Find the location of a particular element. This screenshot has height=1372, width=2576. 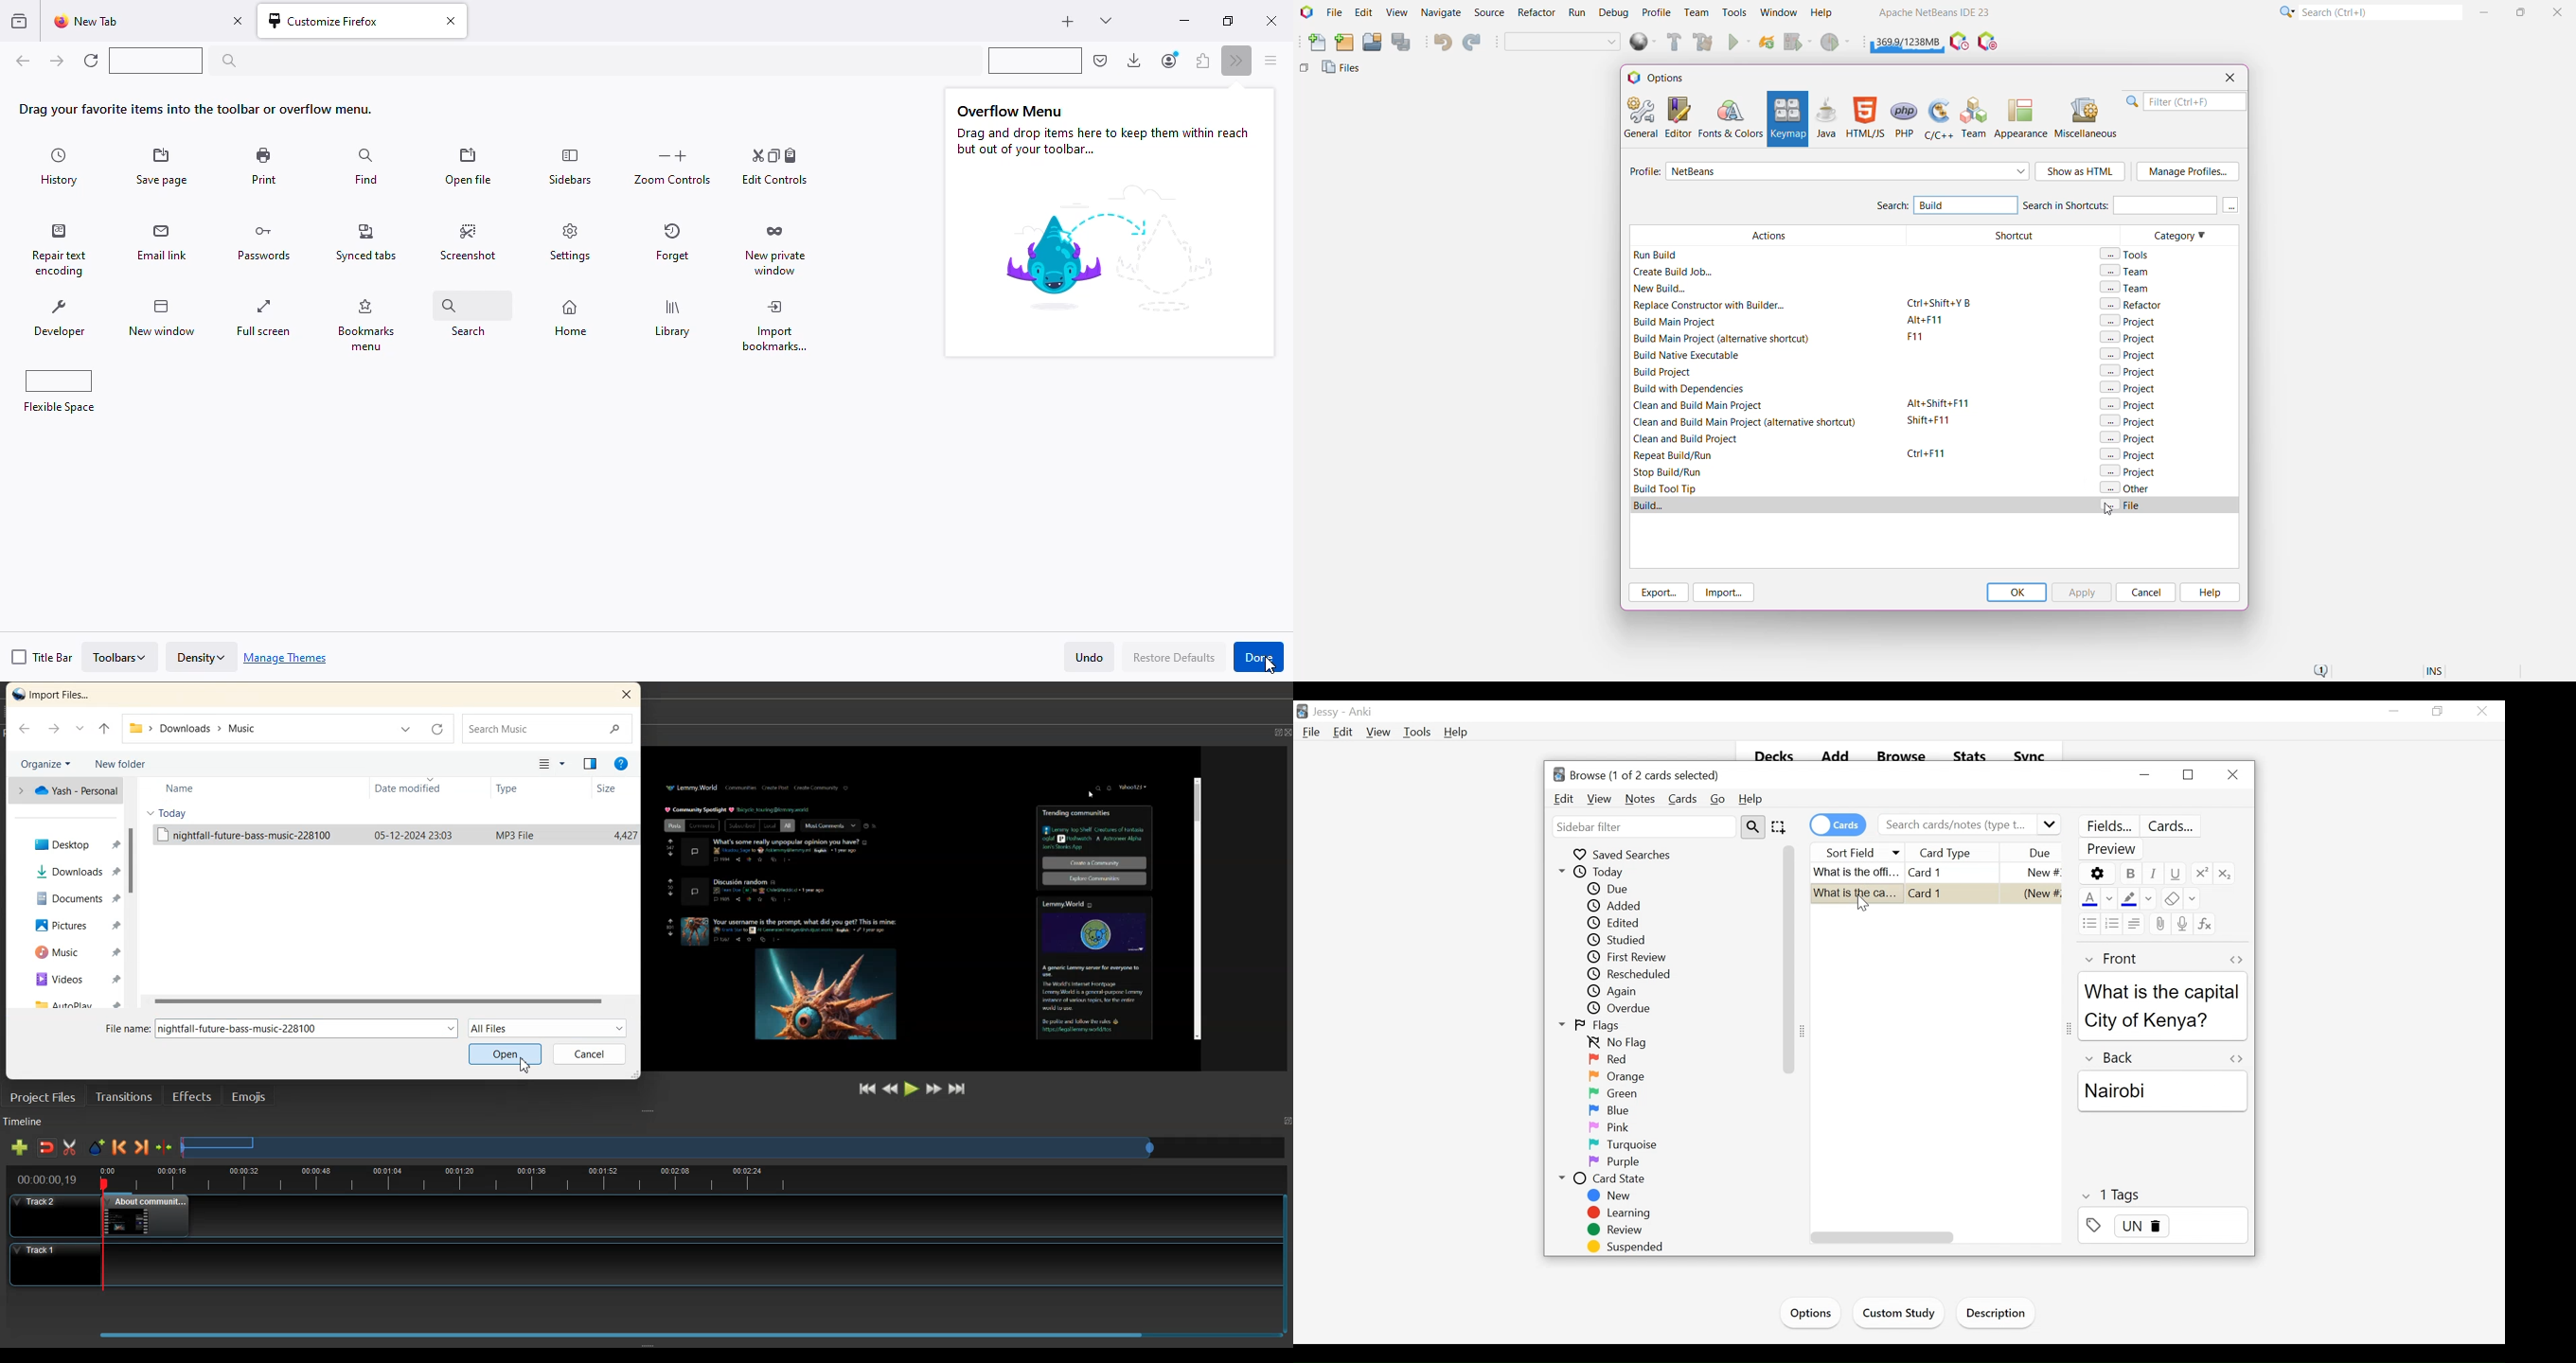

library is located at coordinates (672, 319).